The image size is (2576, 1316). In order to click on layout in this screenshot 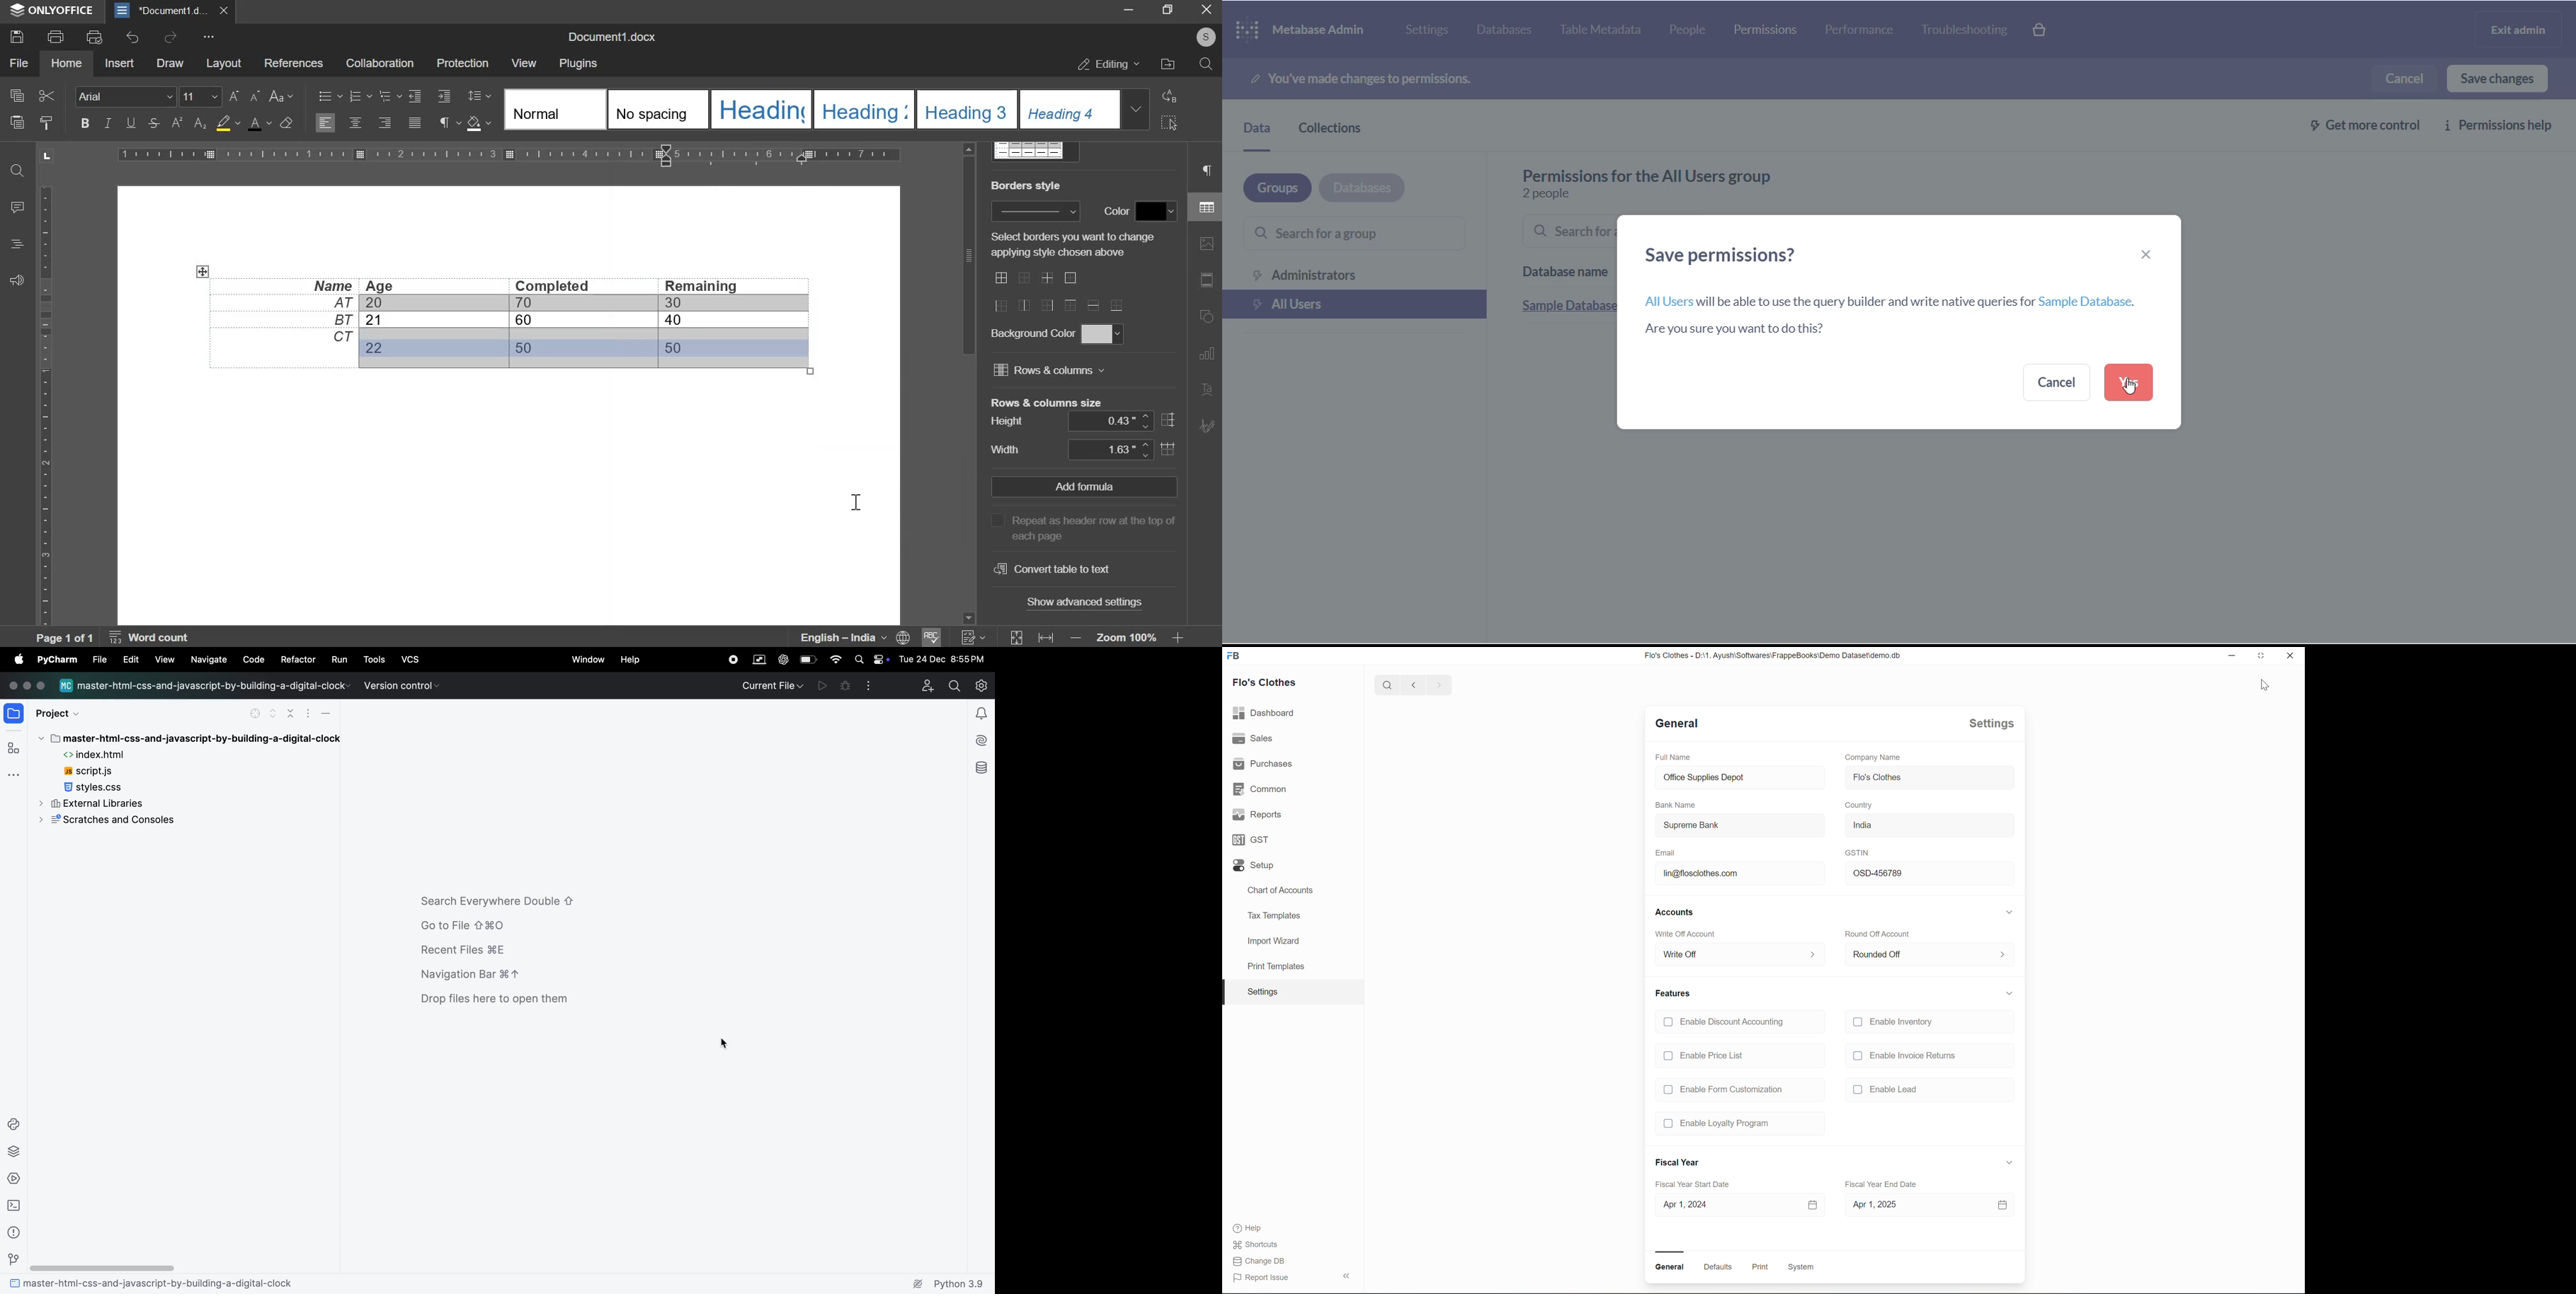, I will do `click(223, 63)`.